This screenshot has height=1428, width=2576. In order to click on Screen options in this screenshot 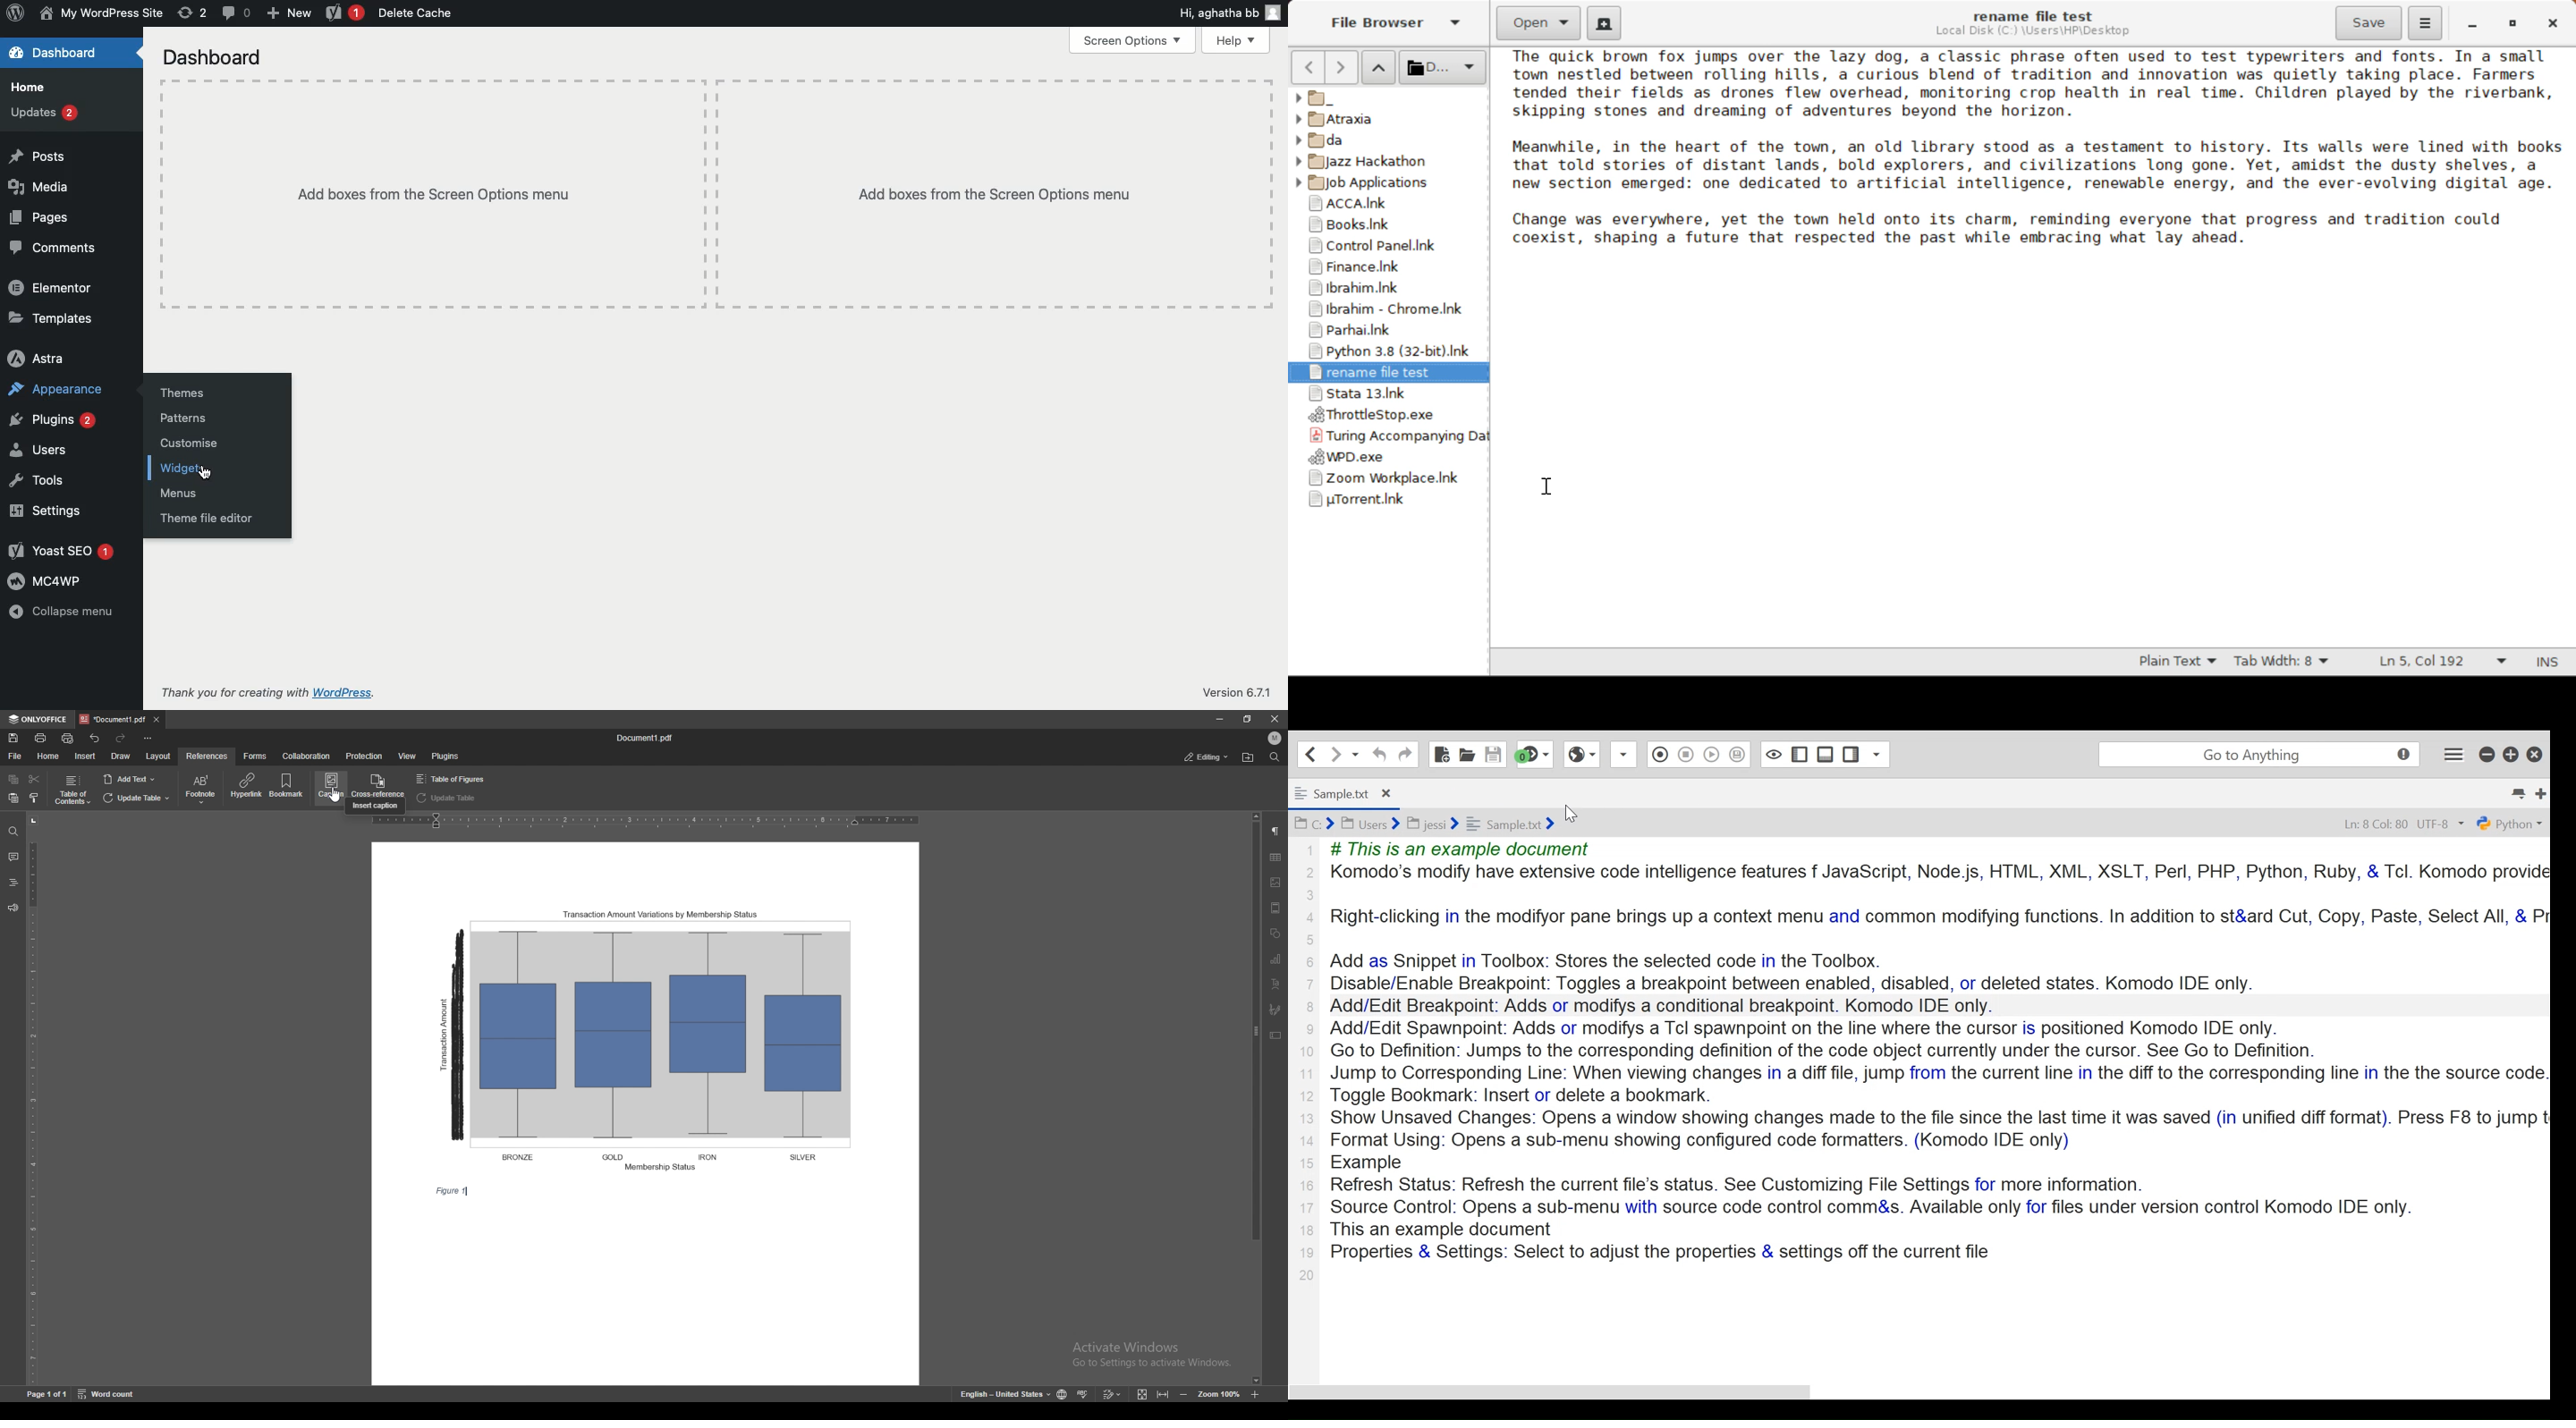, I will do `click(1131, 39)`.